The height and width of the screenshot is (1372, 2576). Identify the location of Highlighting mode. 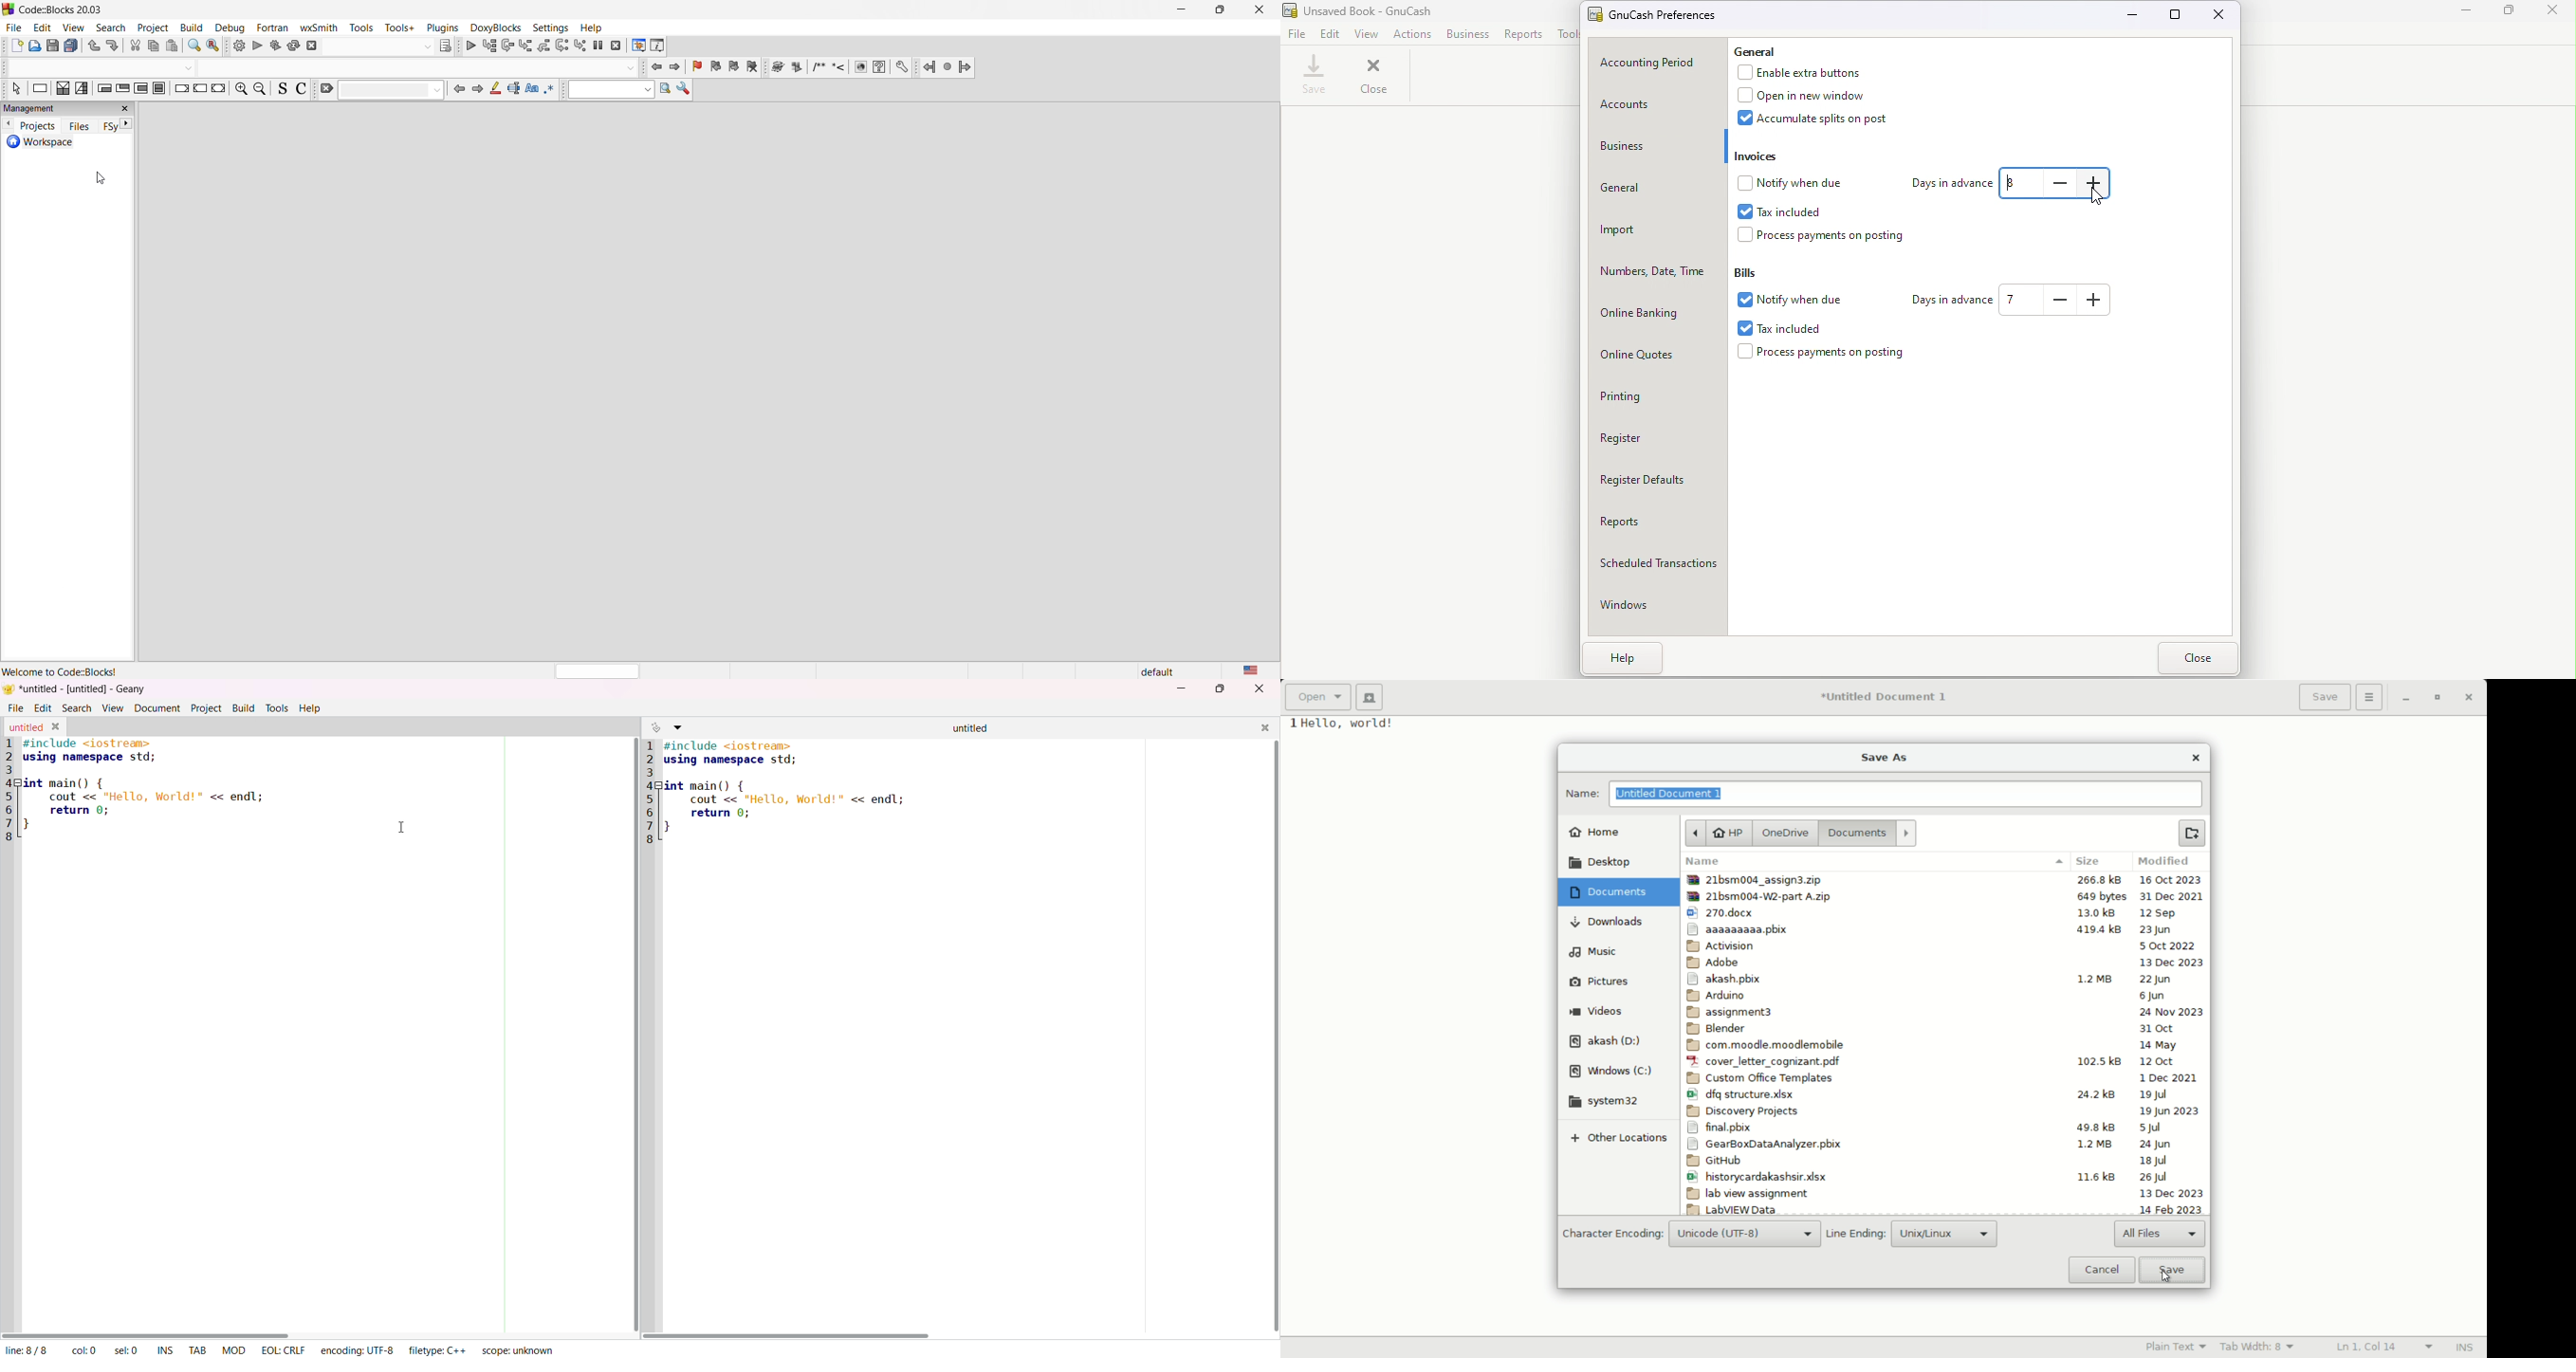
(2176, 1347).